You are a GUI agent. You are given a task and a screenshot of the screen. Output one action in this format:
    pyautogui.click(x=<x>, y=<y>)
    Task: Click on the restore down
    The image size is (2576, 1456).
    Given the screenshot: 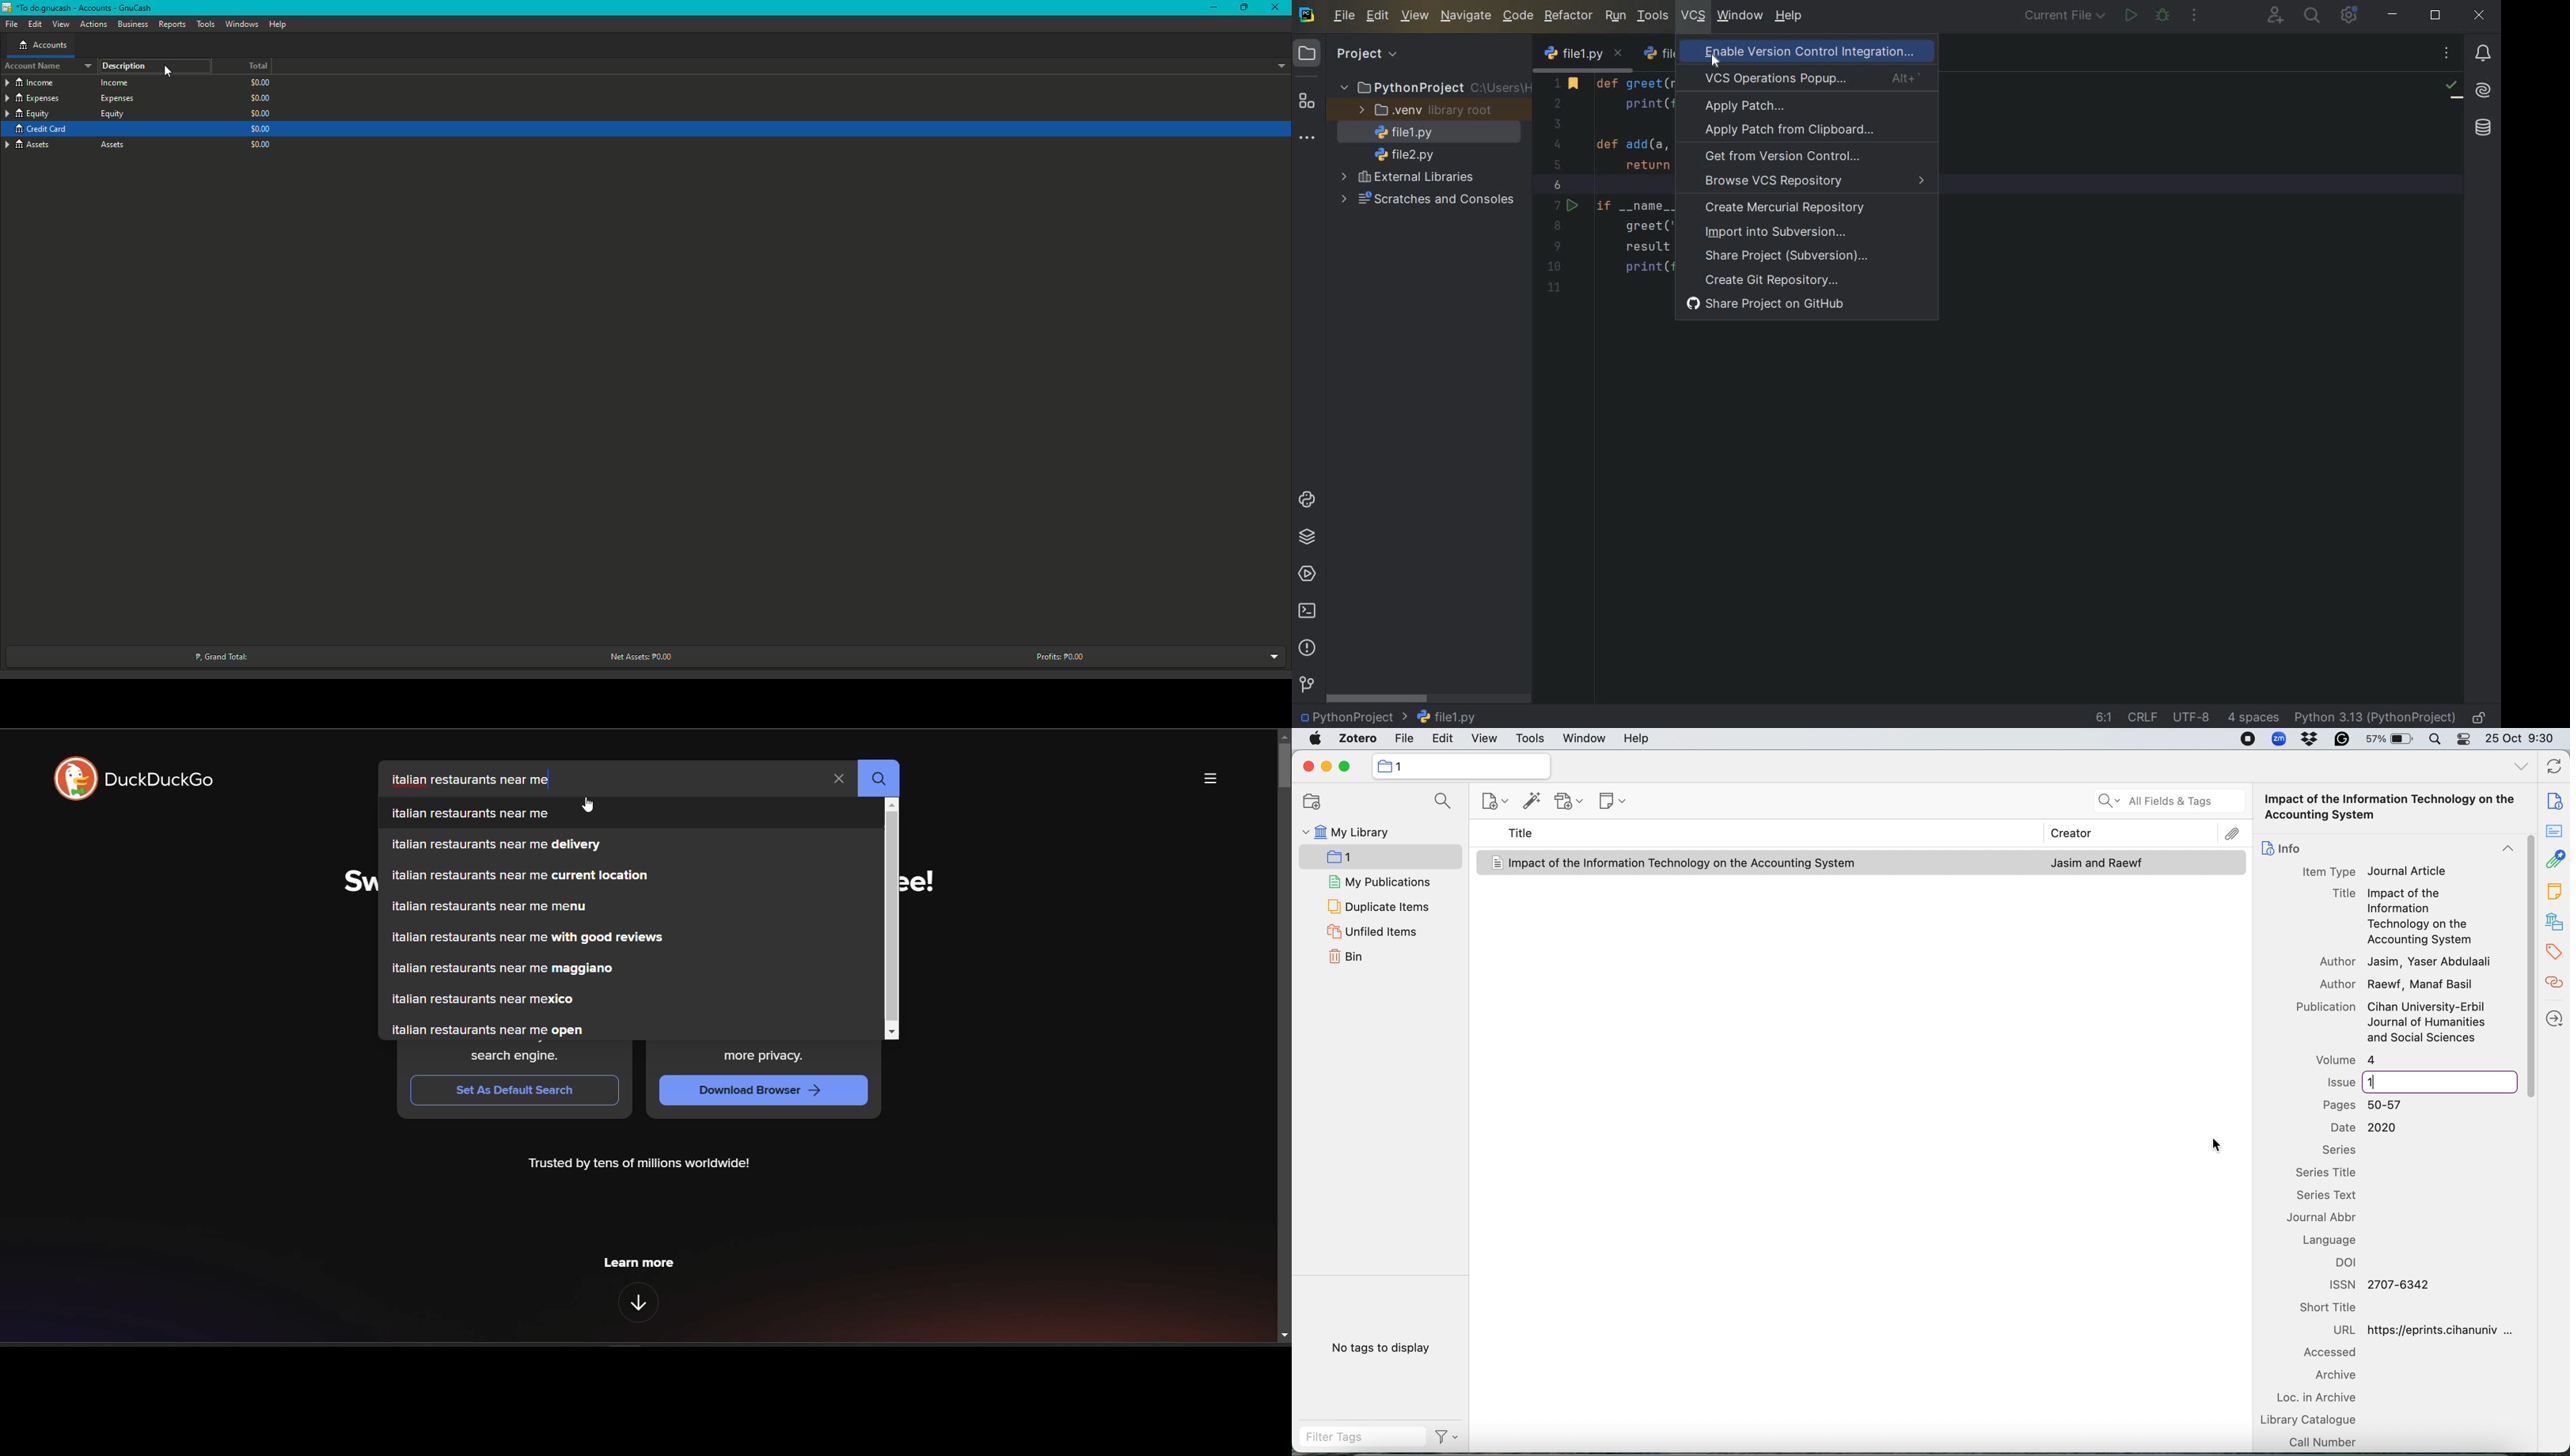 What is the action you would take?
    pyautogui.click(x=2437, y=16)
    